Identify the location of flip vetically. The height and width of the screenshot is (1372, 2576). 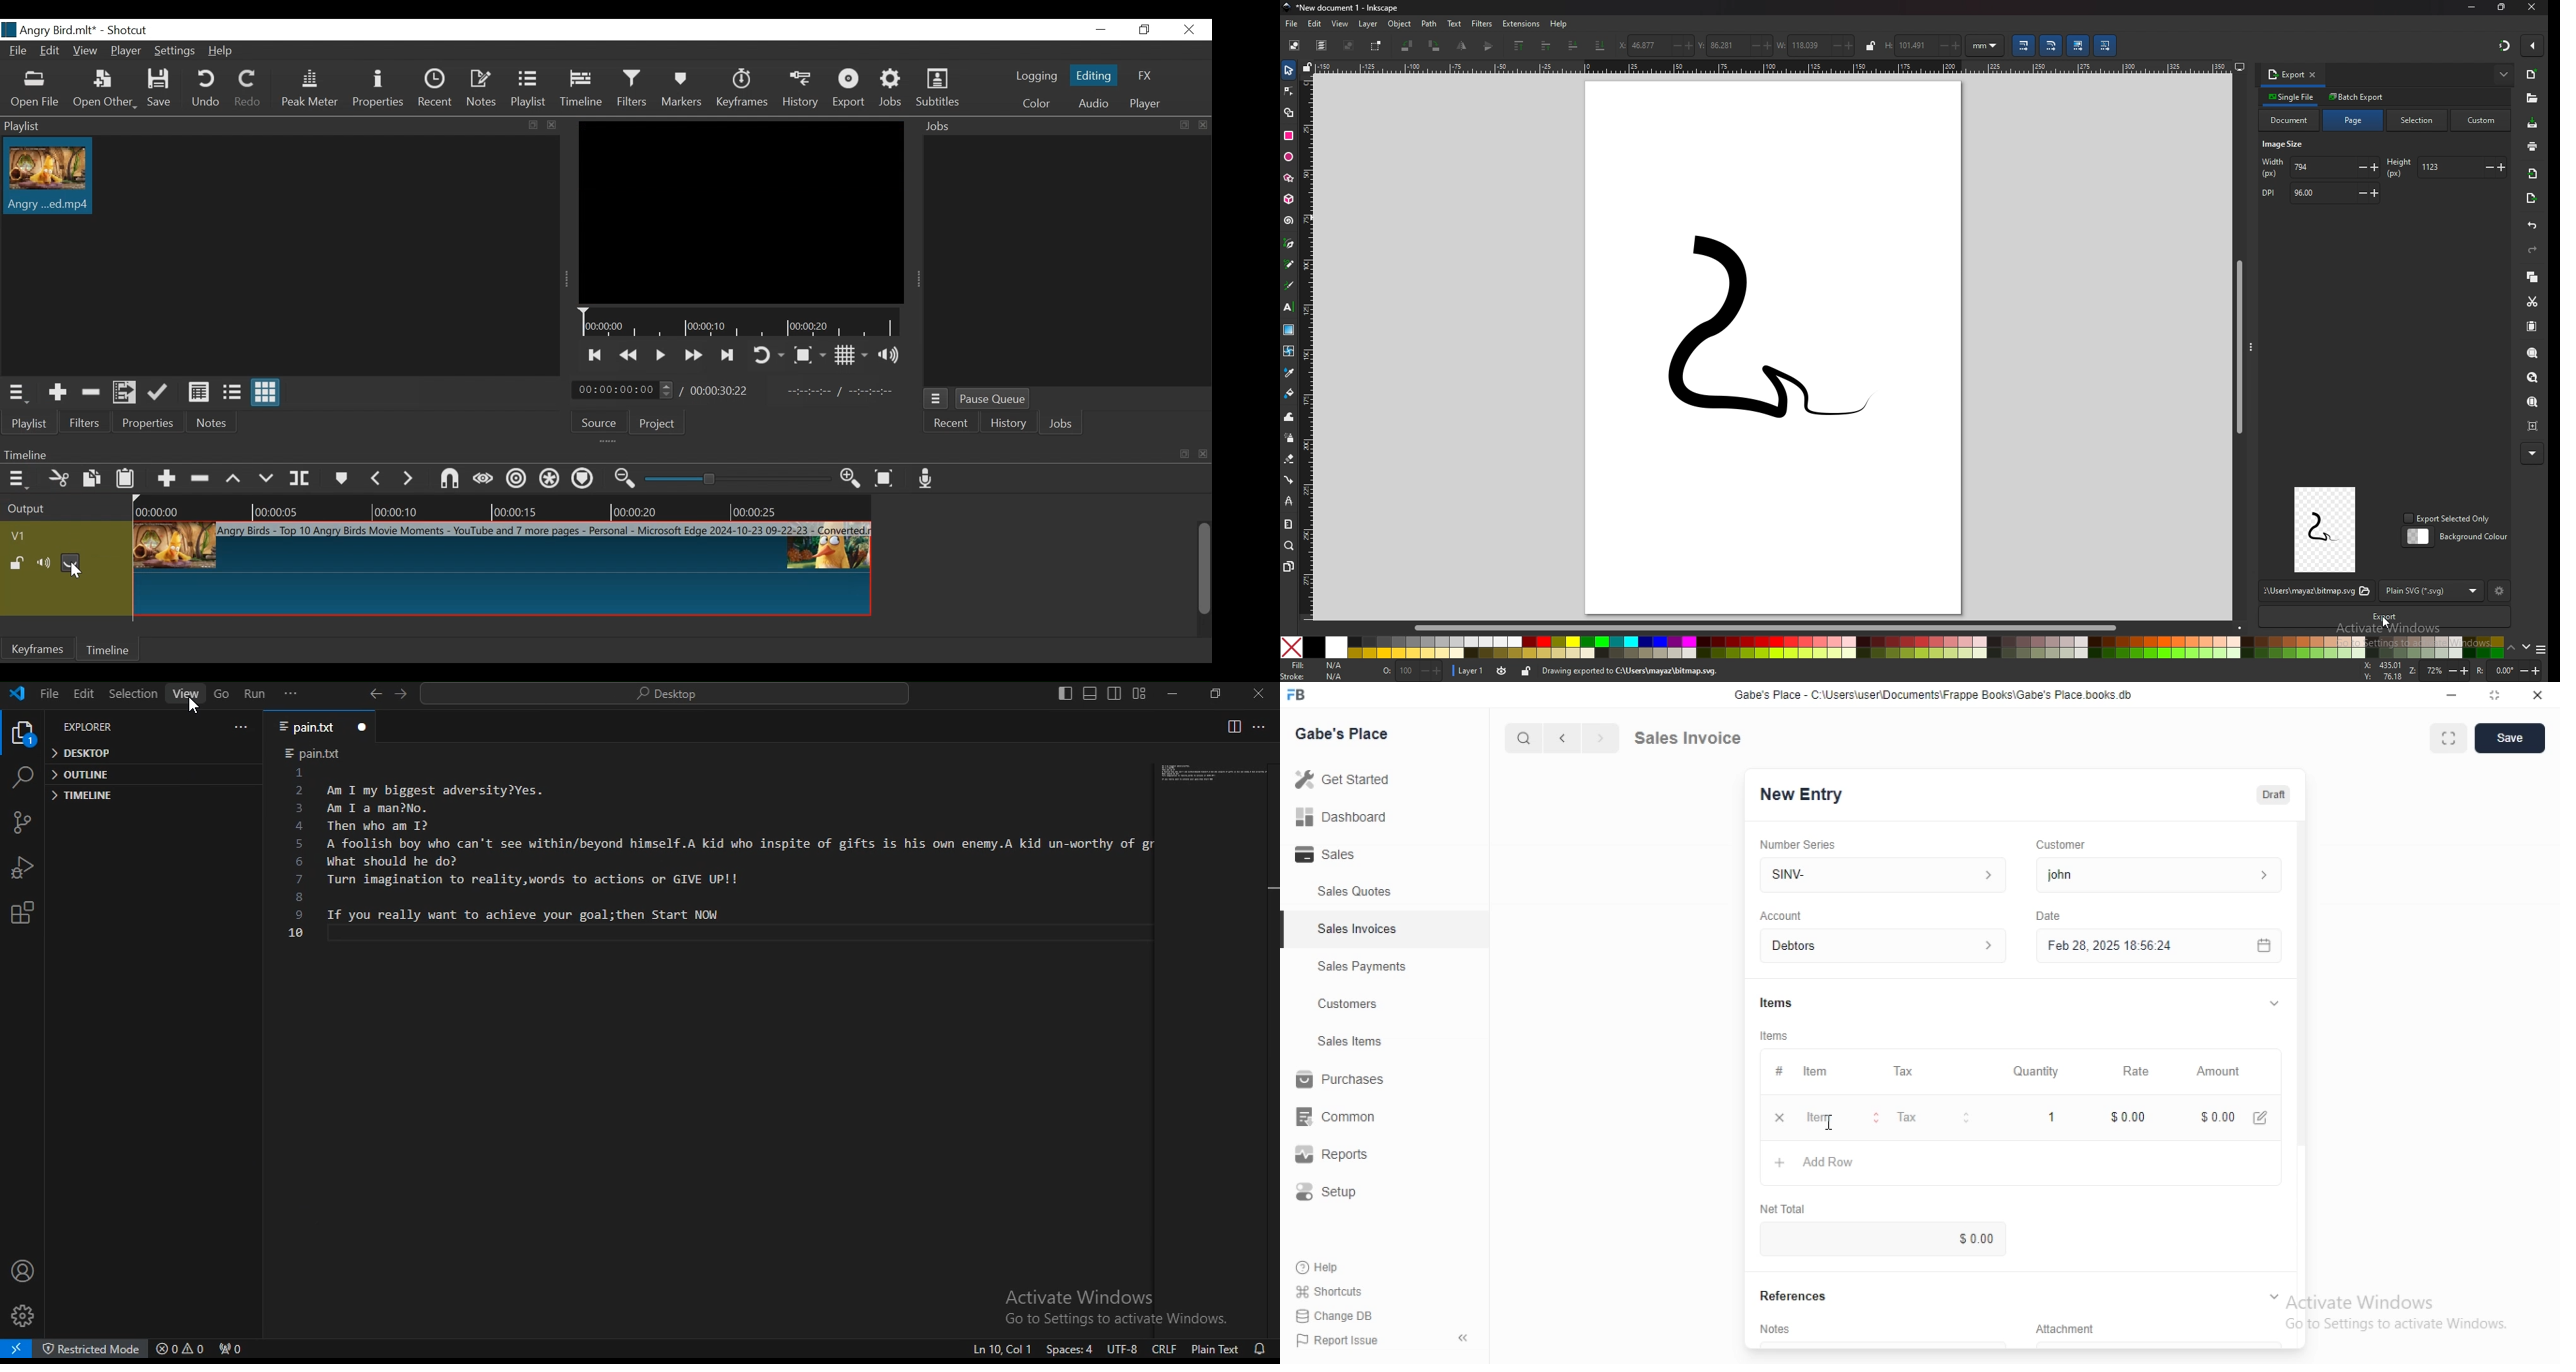
(1463, 46).